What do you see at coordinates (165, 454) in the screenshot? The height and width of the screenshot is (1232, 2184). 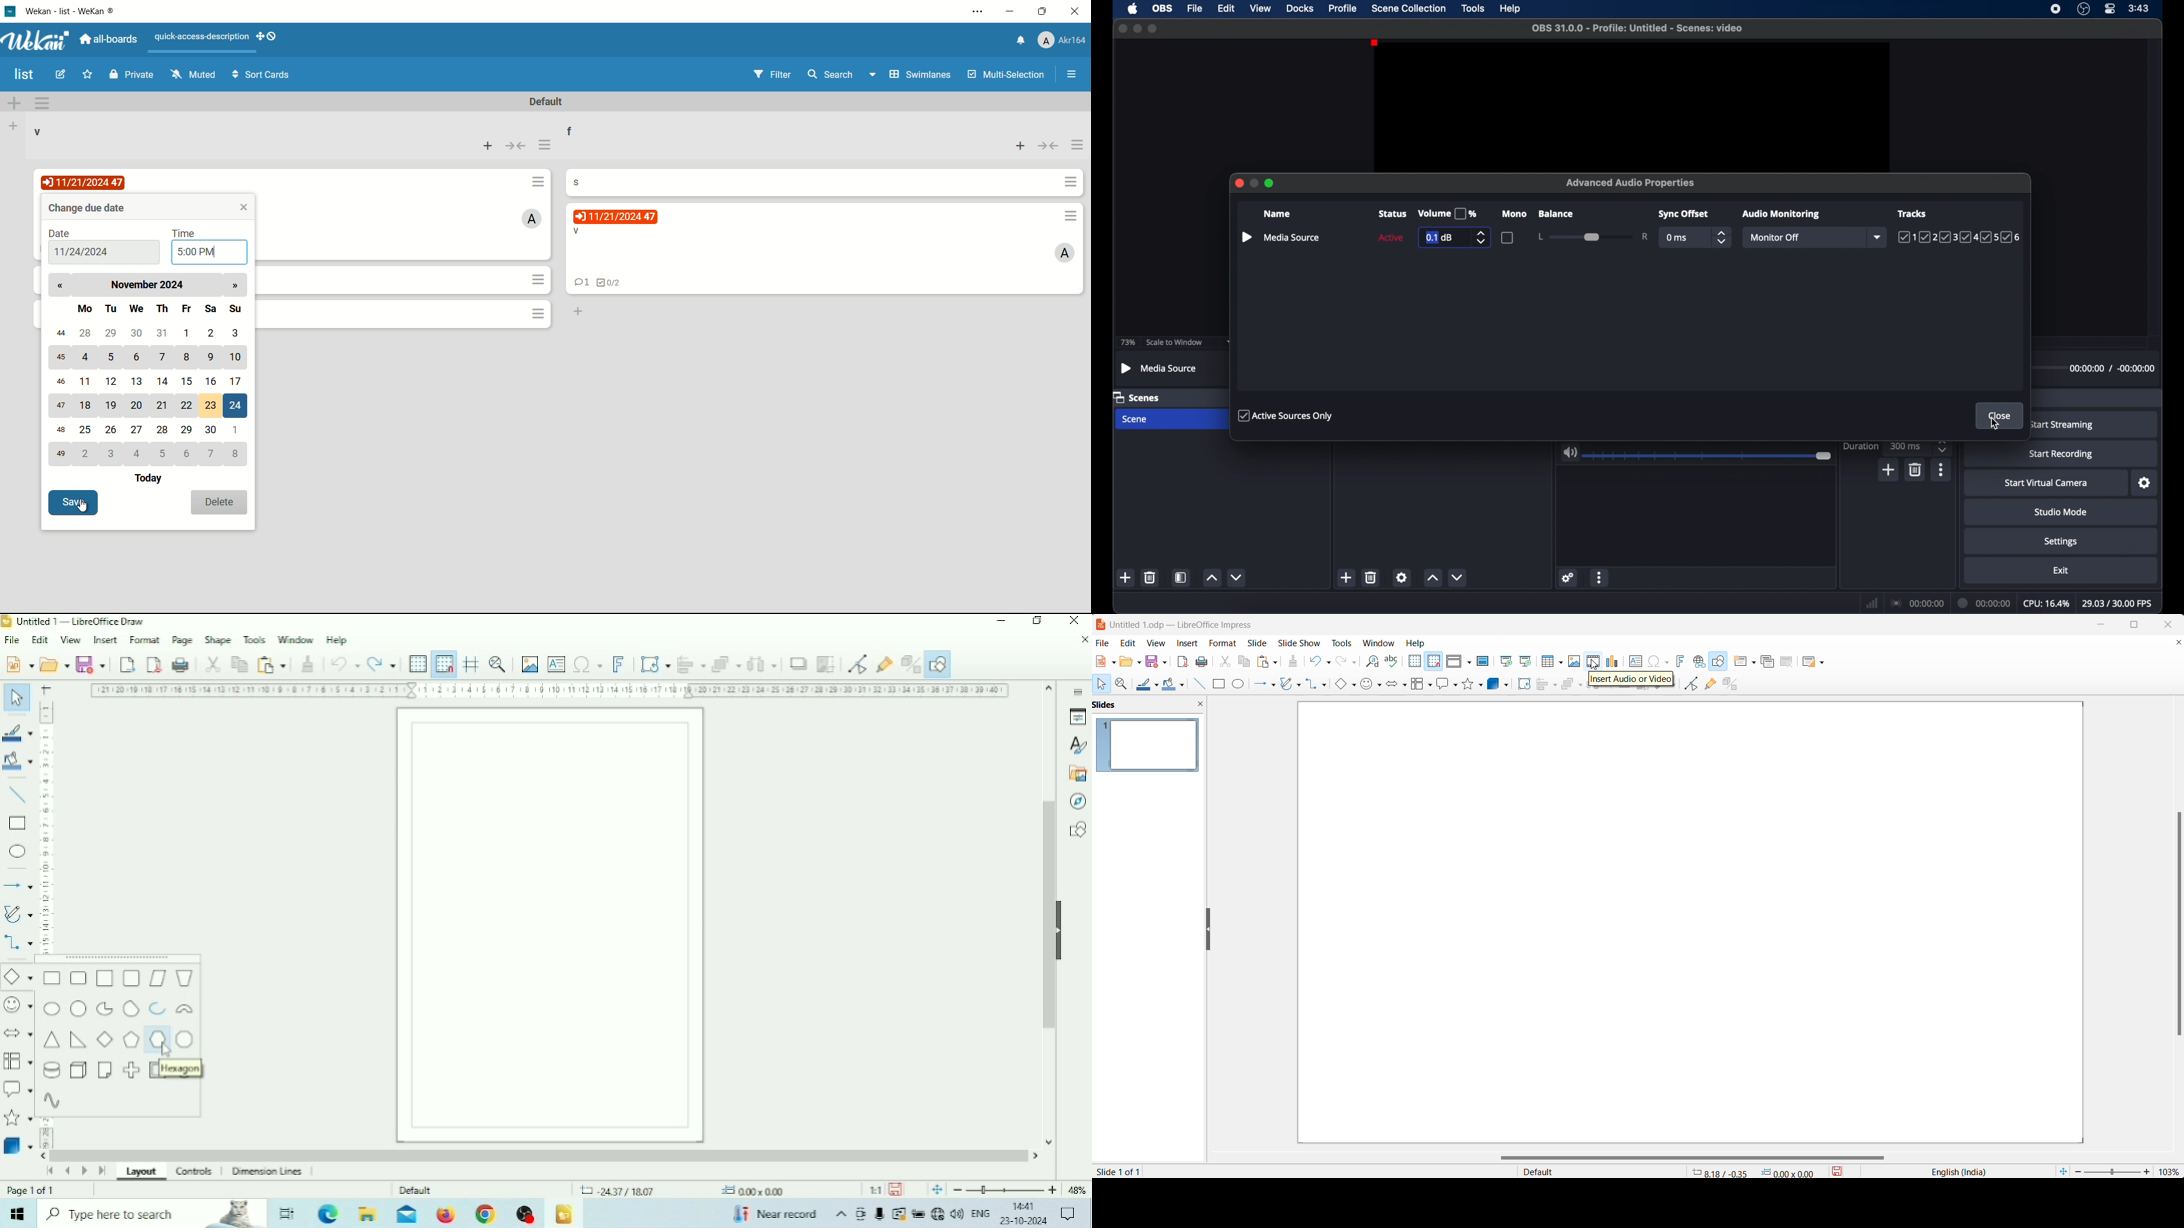 I see `5` at bounding box center [165, 454].